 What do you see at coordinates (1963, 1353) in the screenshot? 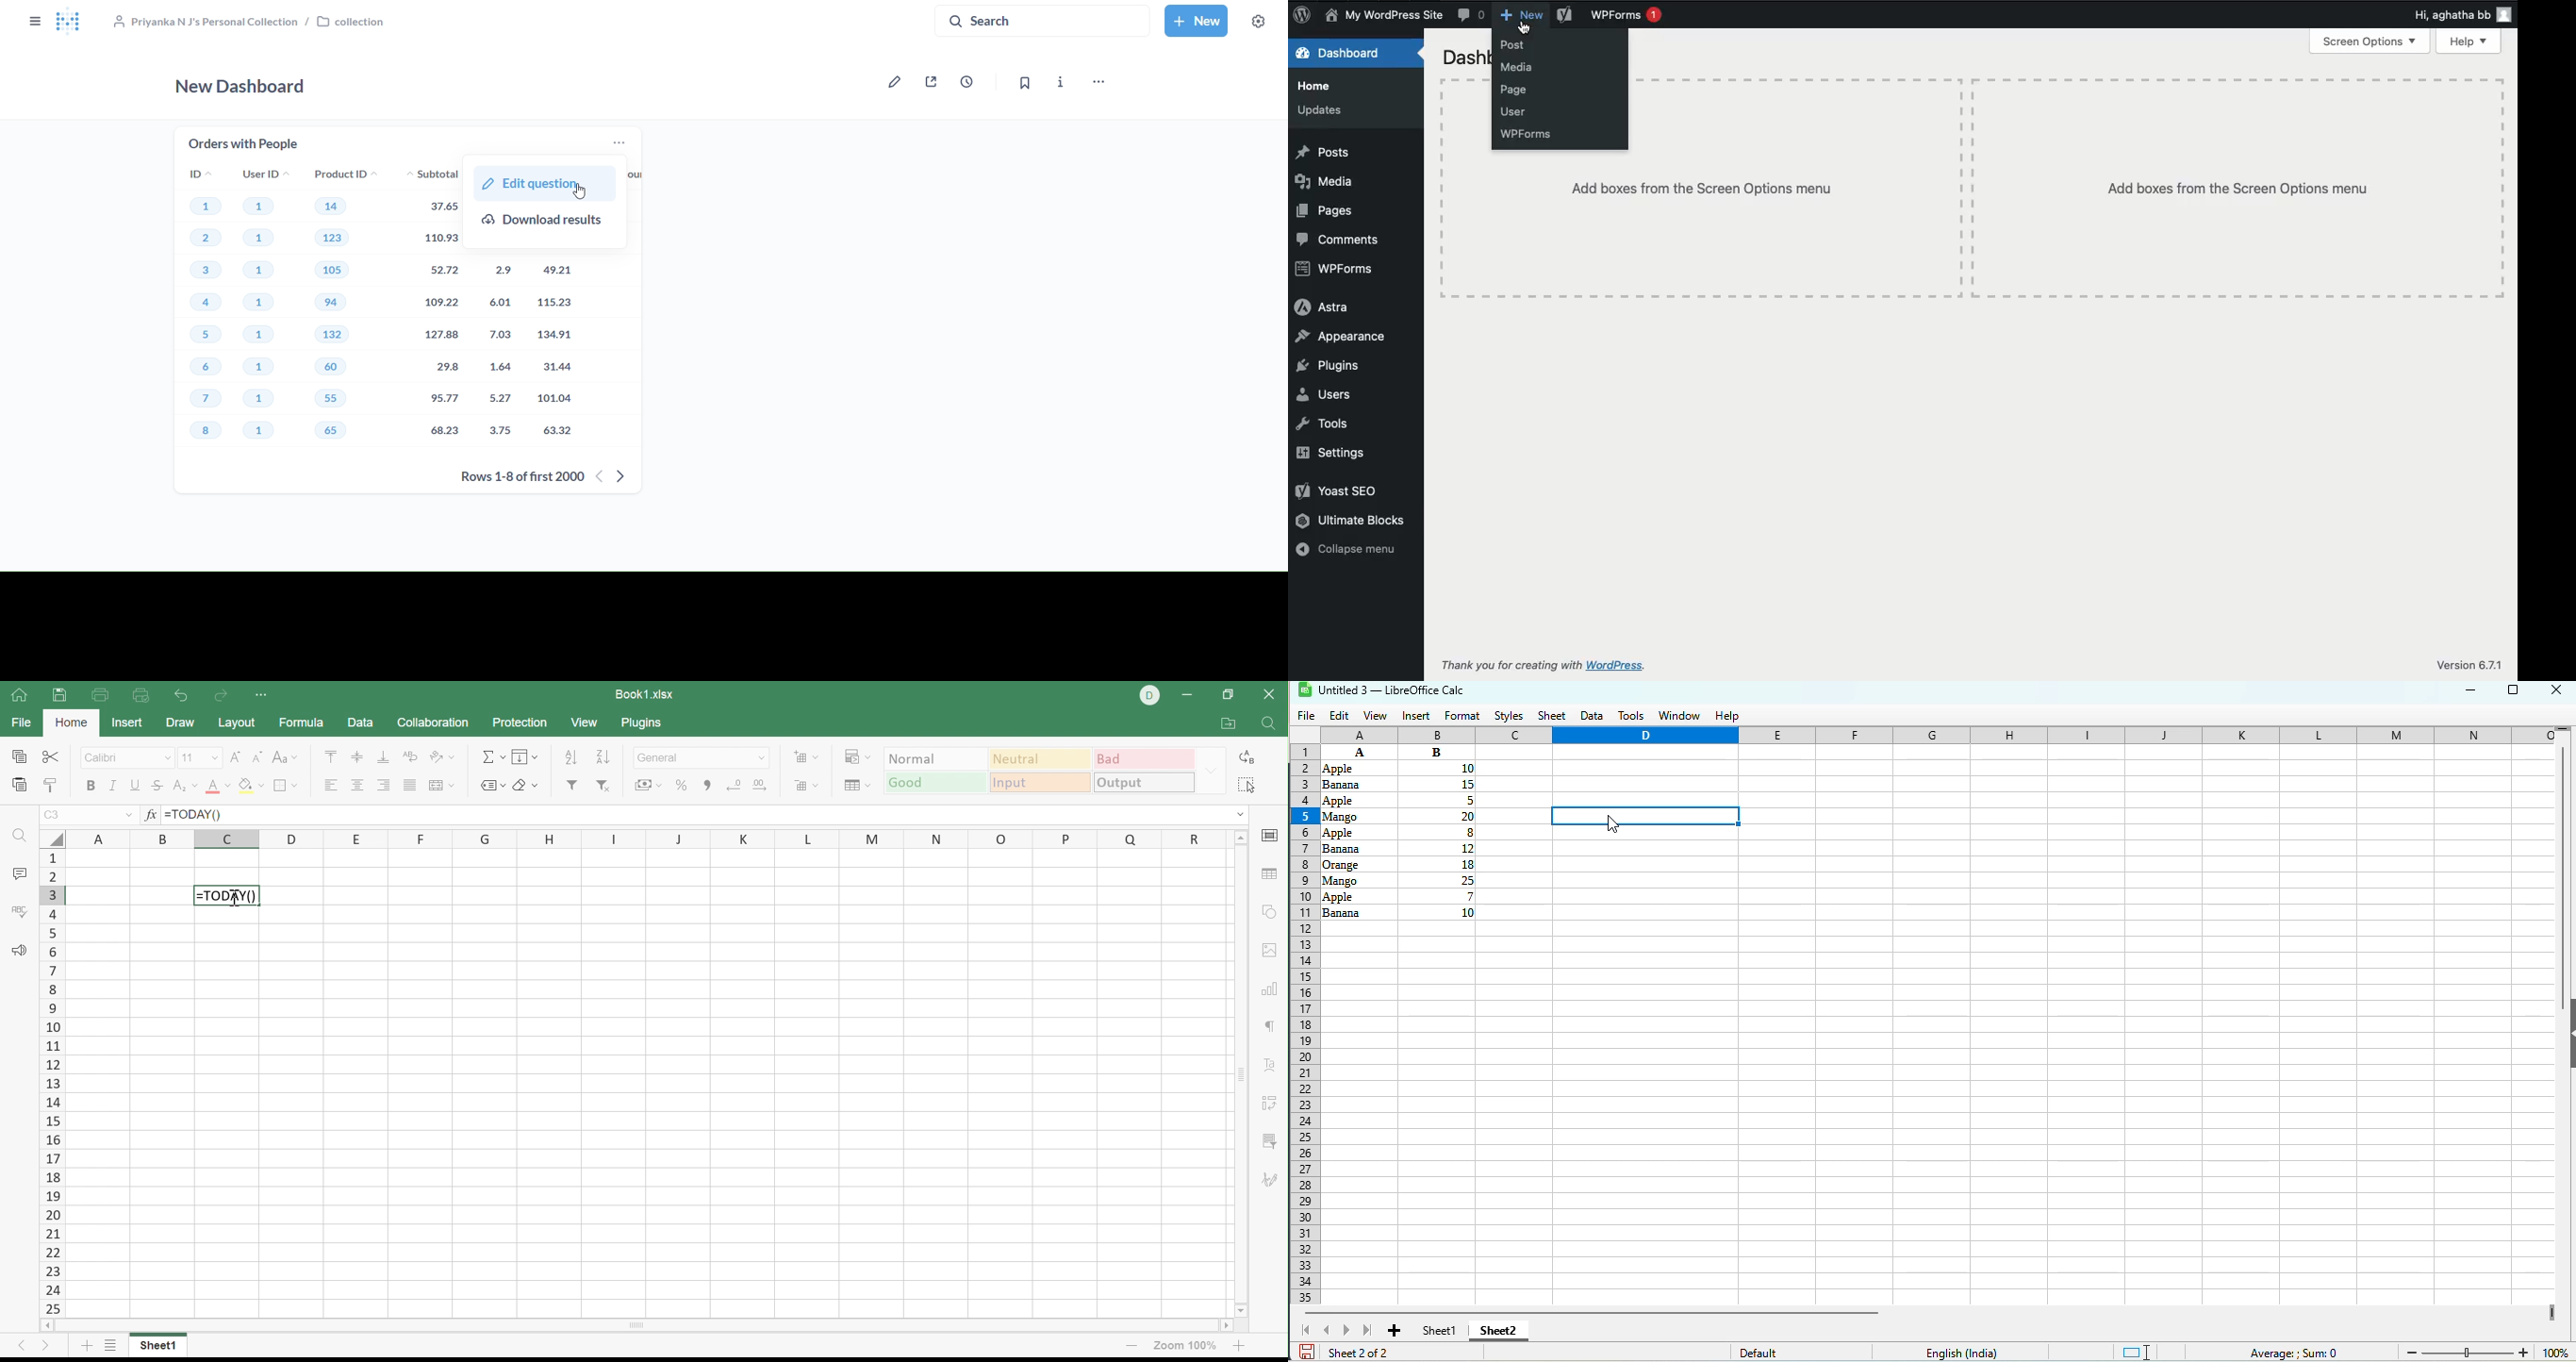
I see `text language` at bounding box center [1963, 1353].